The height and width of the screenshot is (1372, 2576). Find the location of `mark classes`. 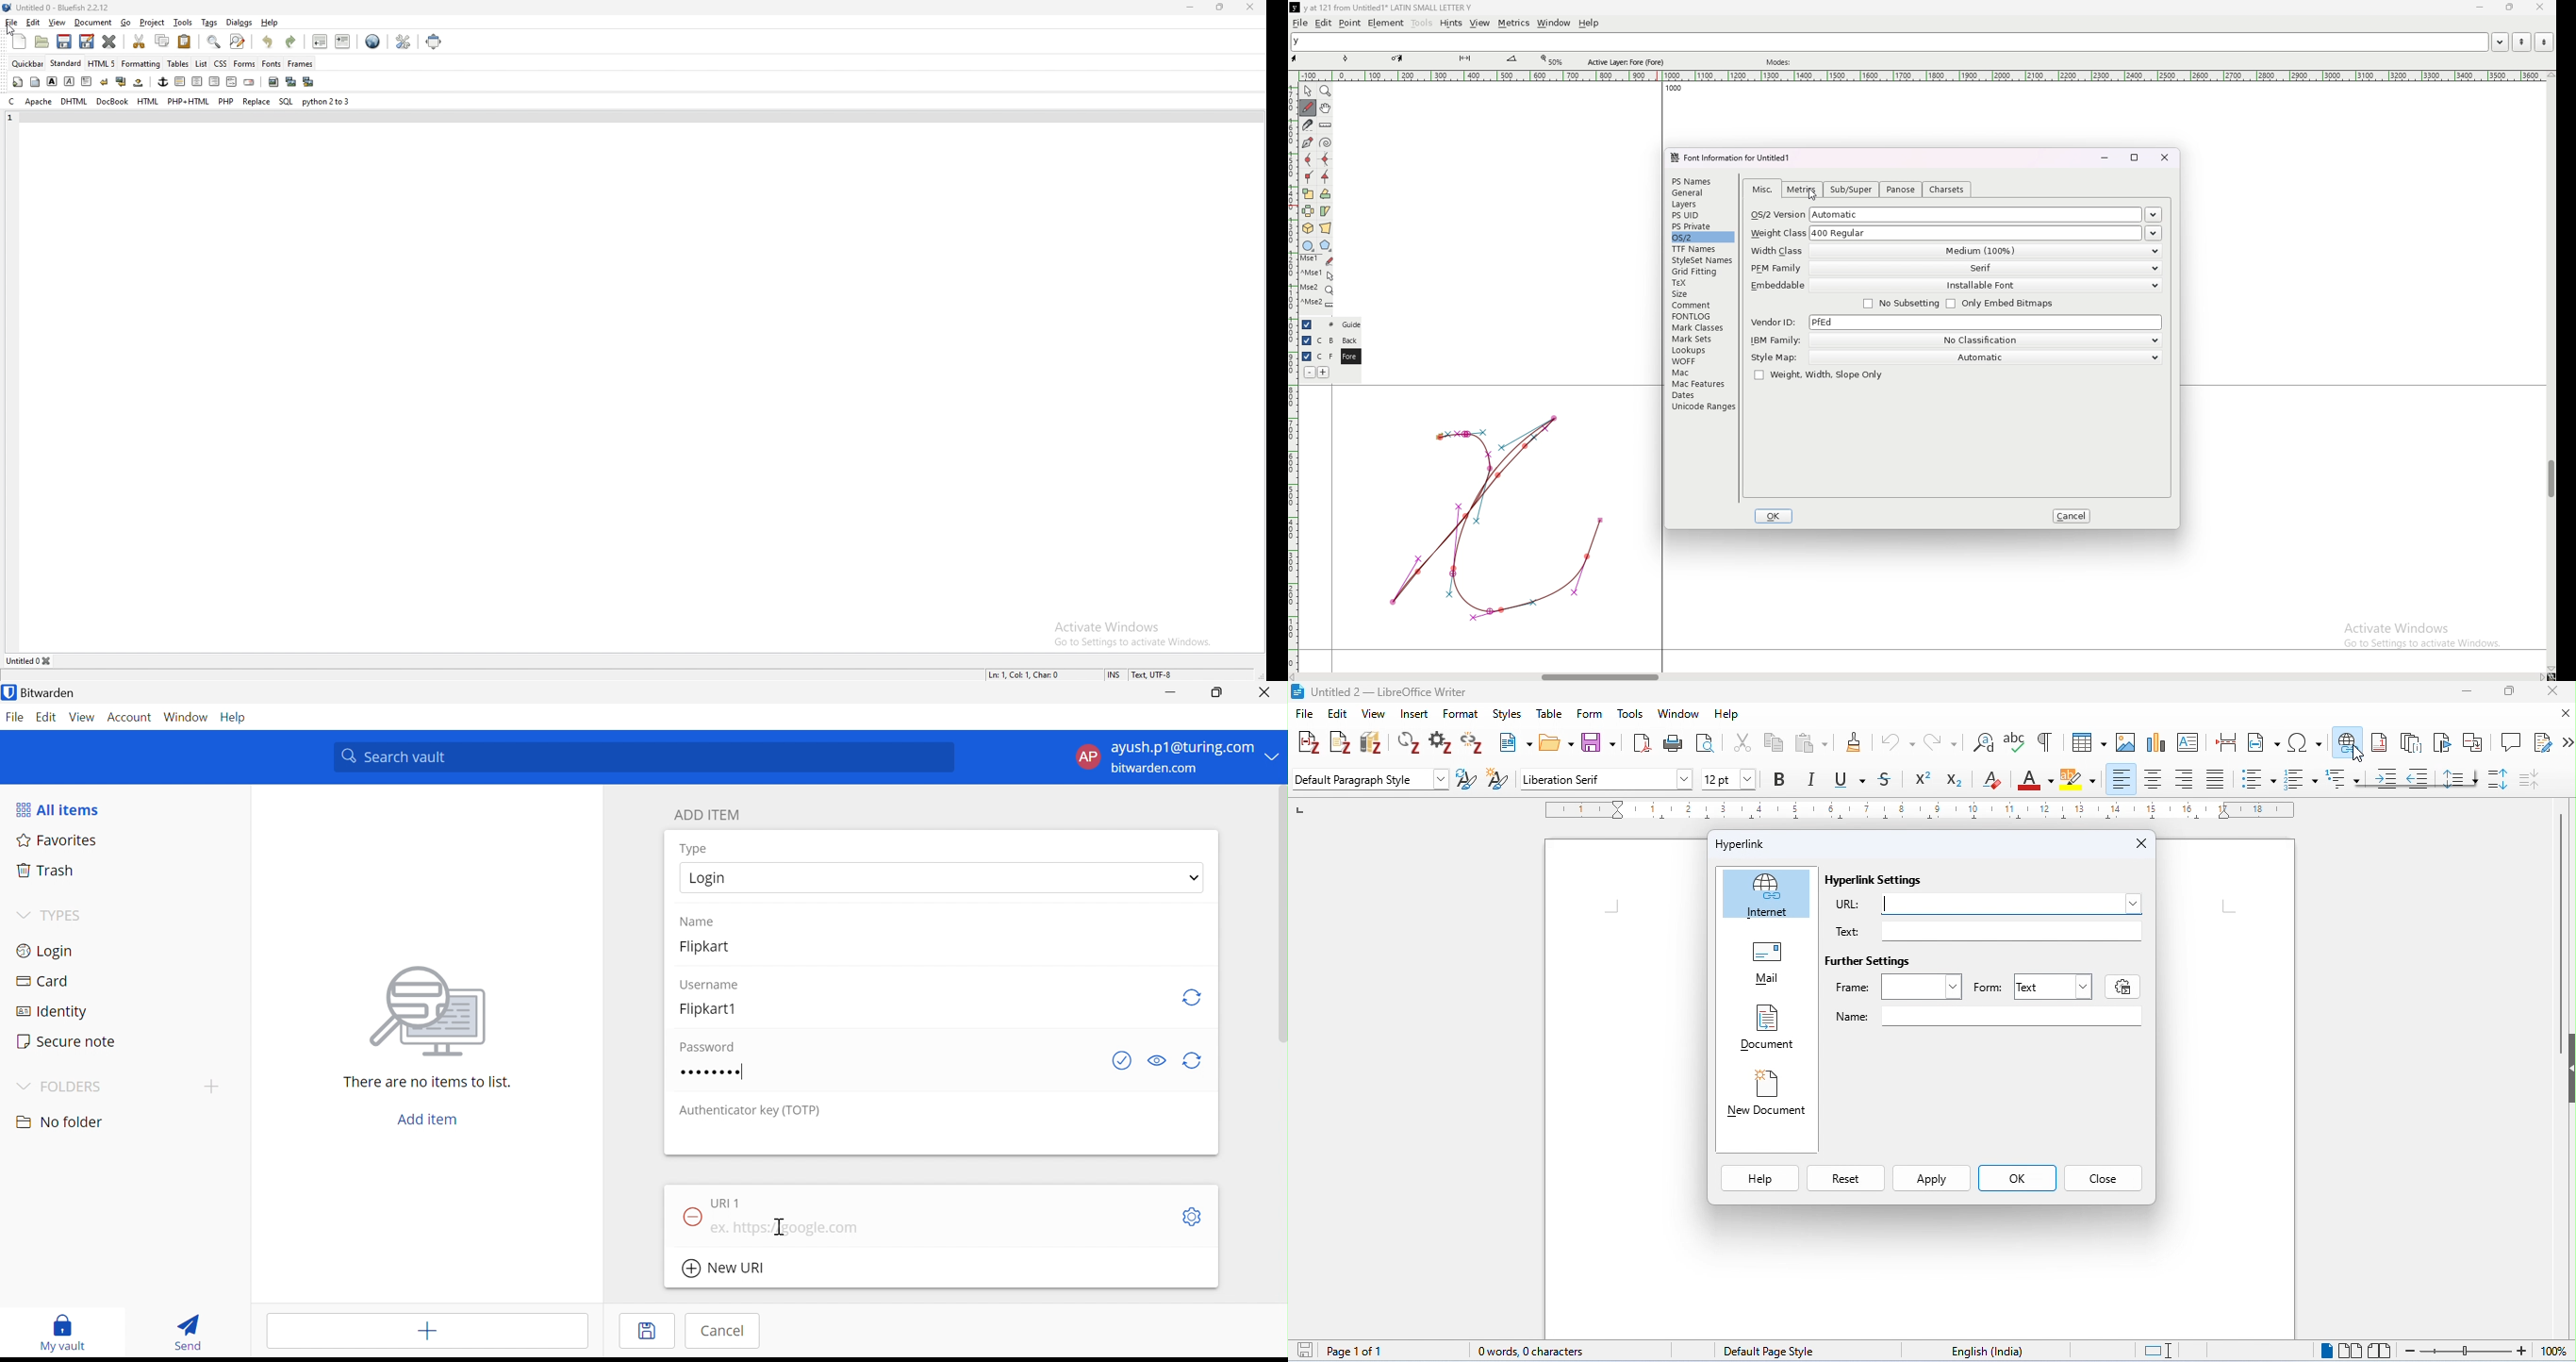

mark classes is located at coordinates (1701, 328).